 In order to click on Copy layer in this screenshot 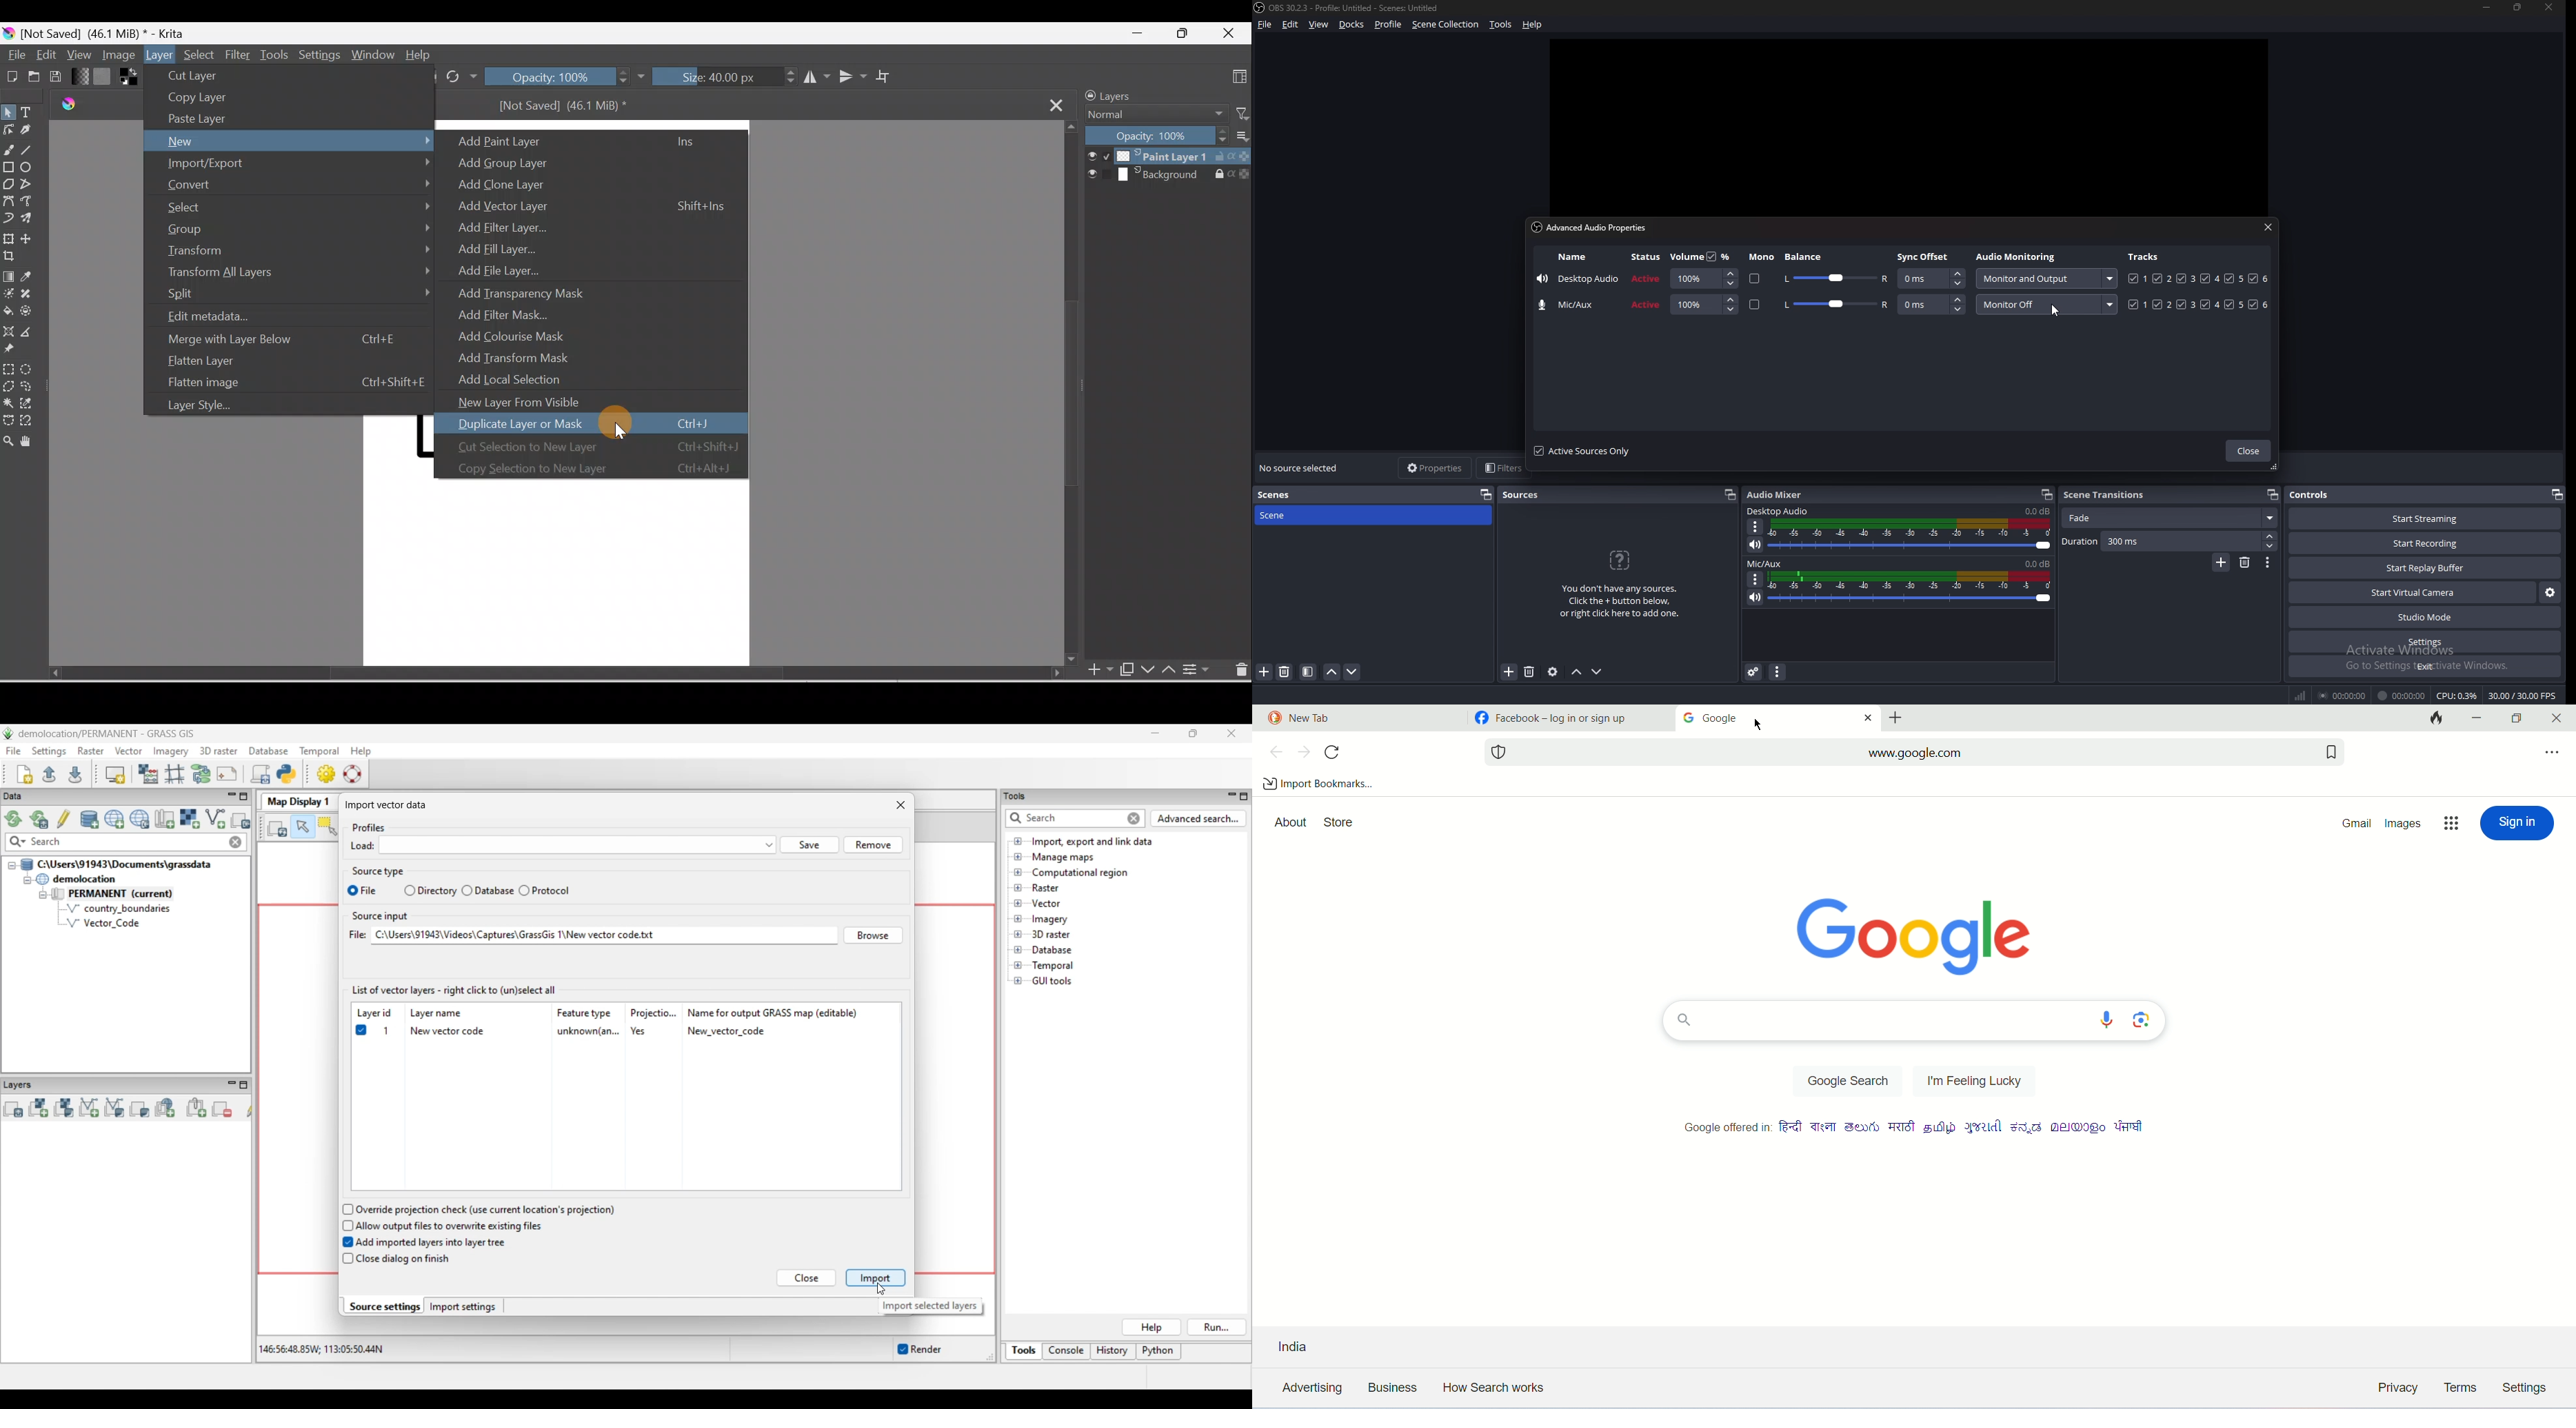, I will do `click(198, 98)`.